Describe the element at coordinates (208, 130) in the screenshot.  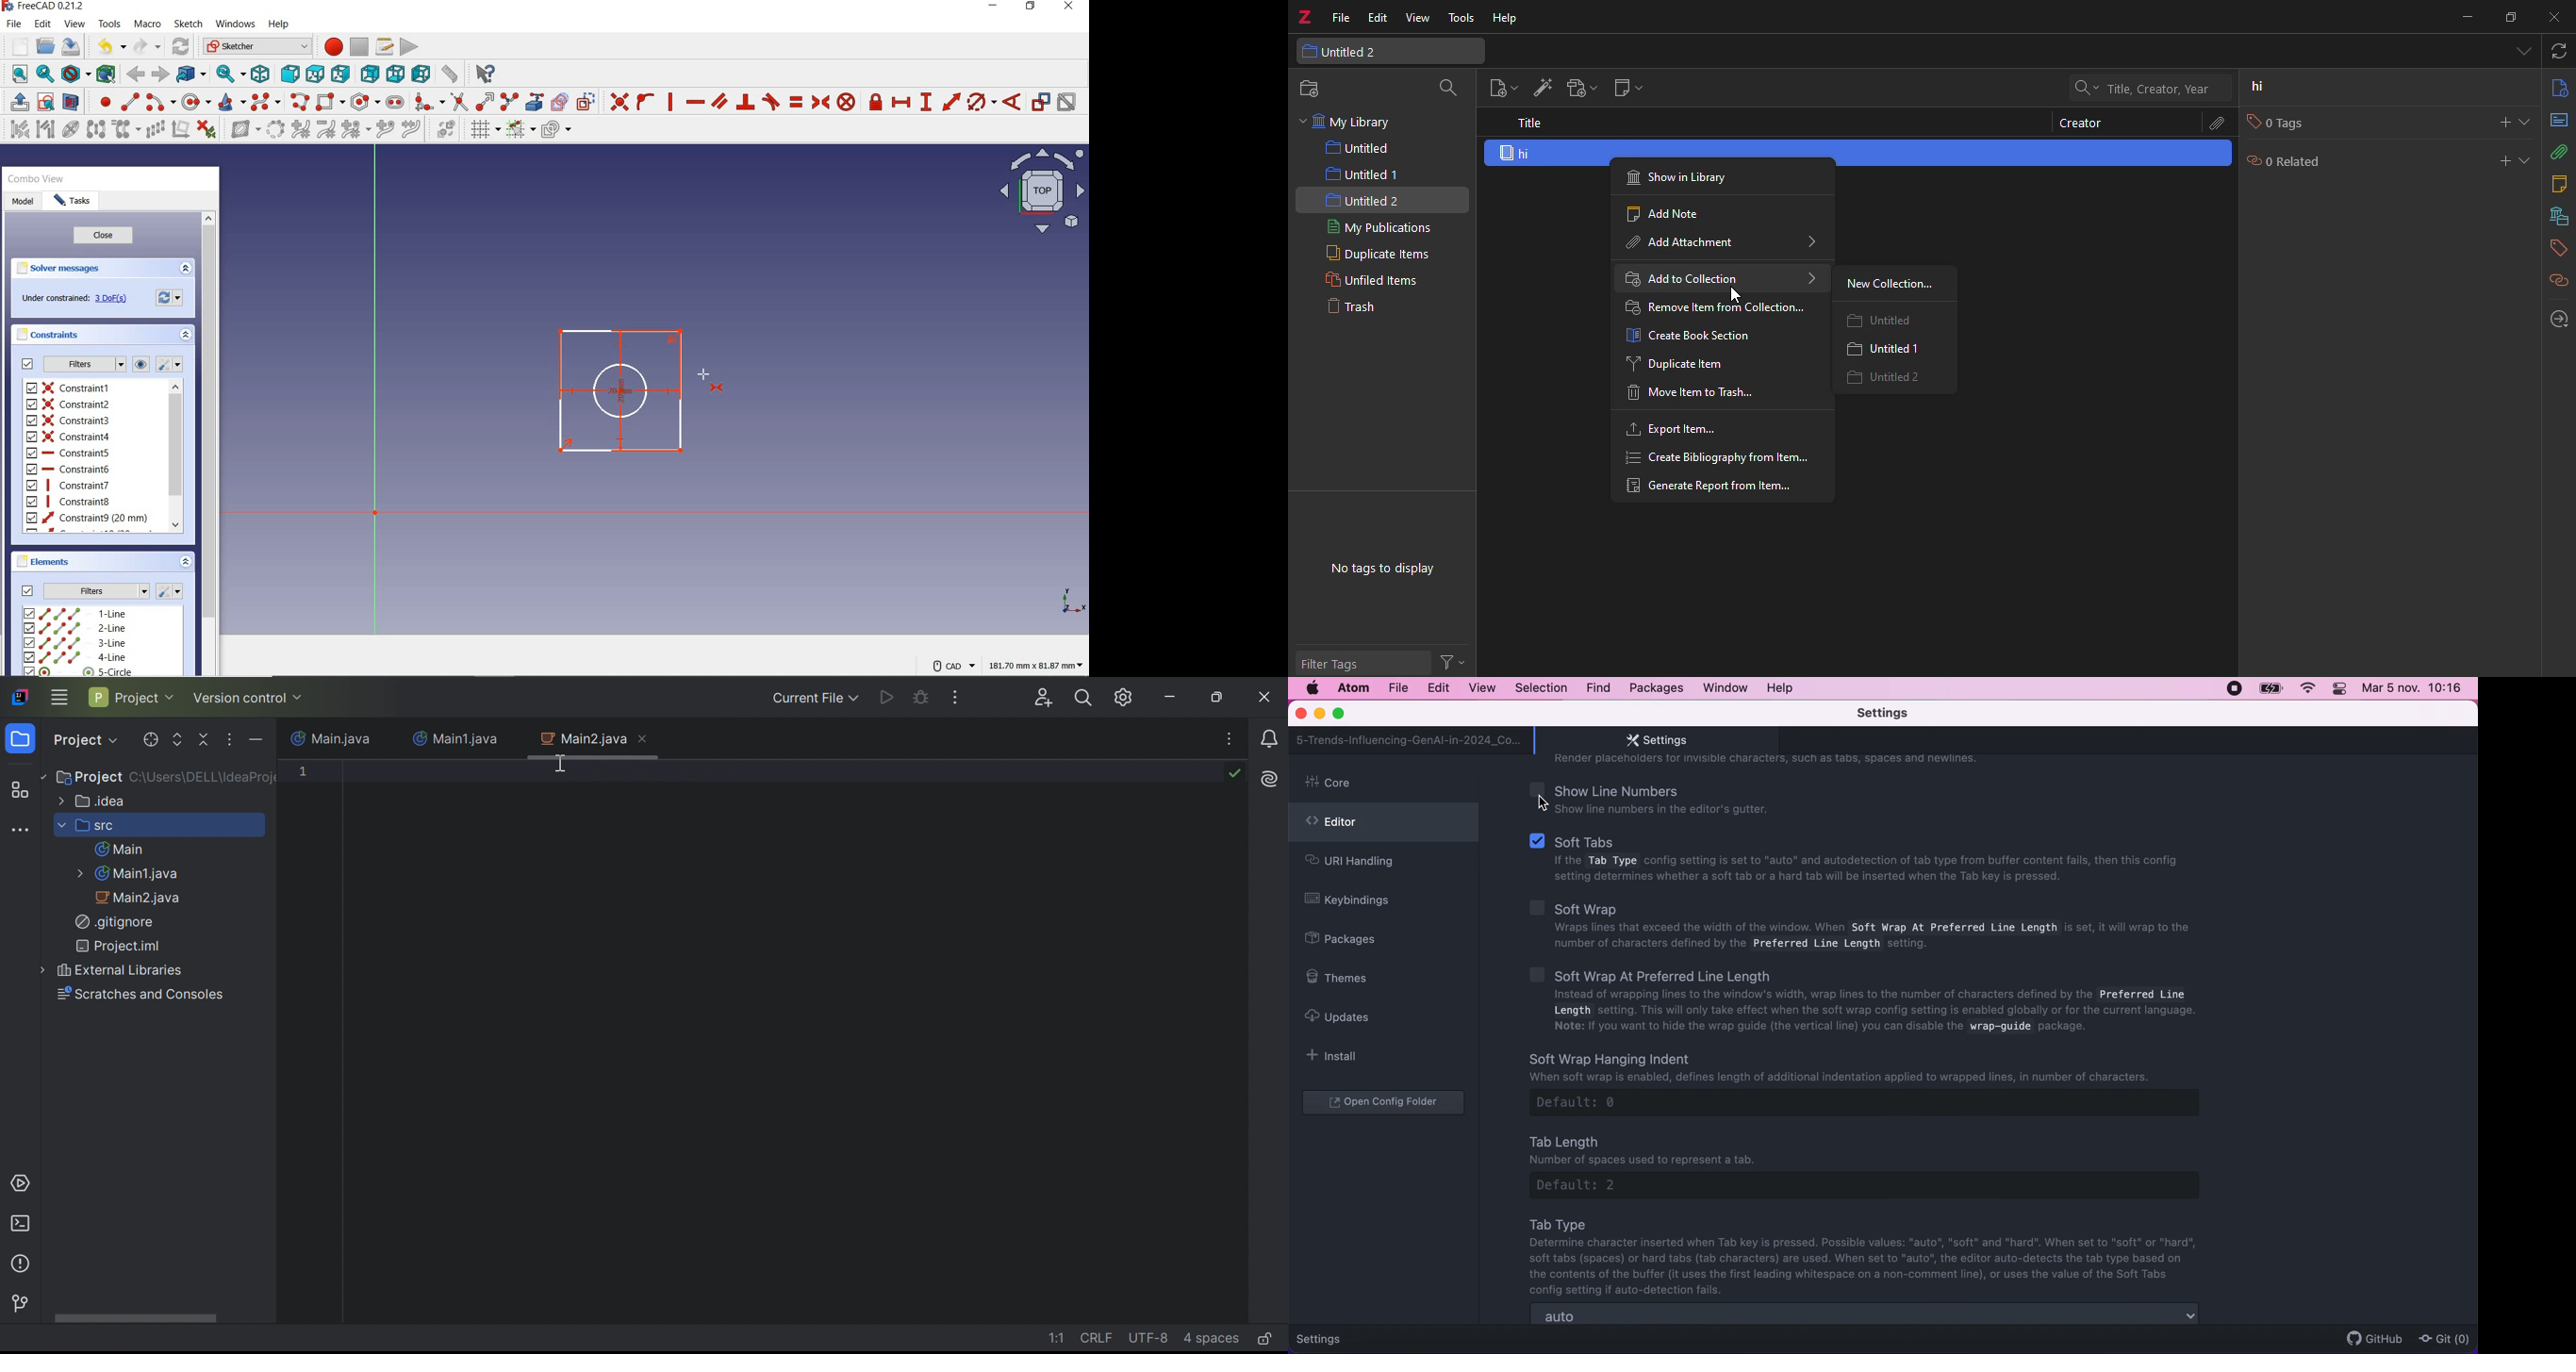
I see `delete all constraints` at that location.